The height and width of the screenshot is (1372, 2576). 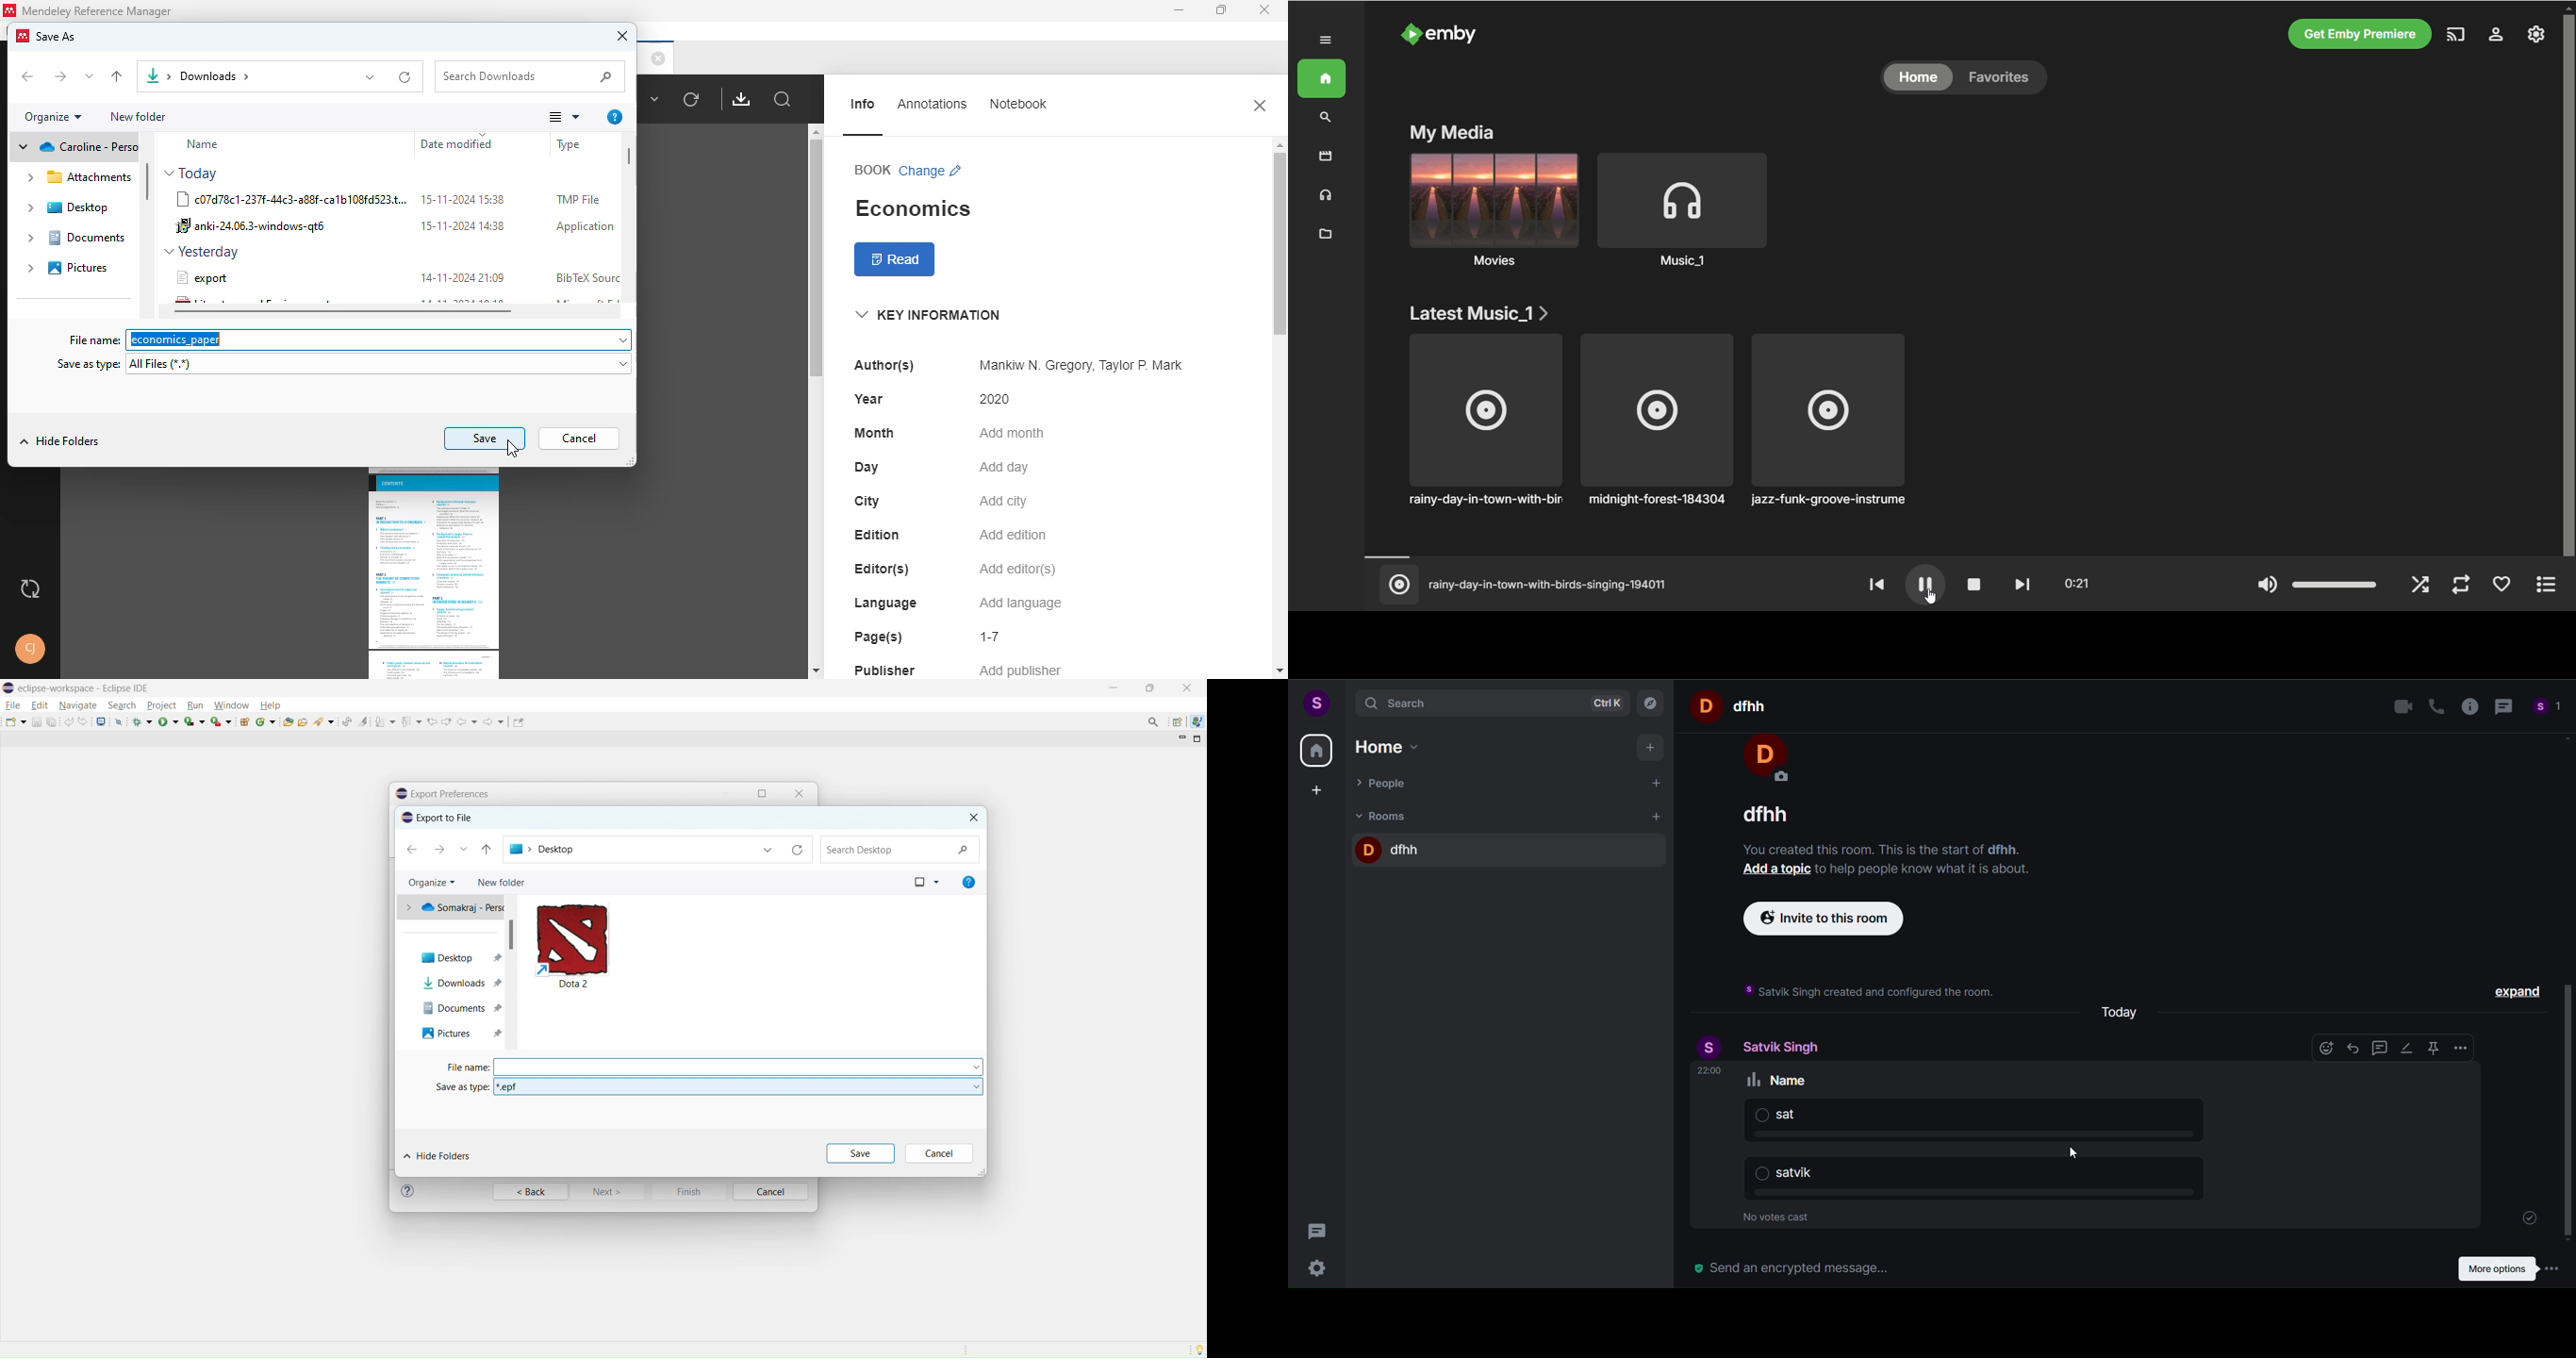 I want to click on vertical scroll bar, so click(x=148, y=181).